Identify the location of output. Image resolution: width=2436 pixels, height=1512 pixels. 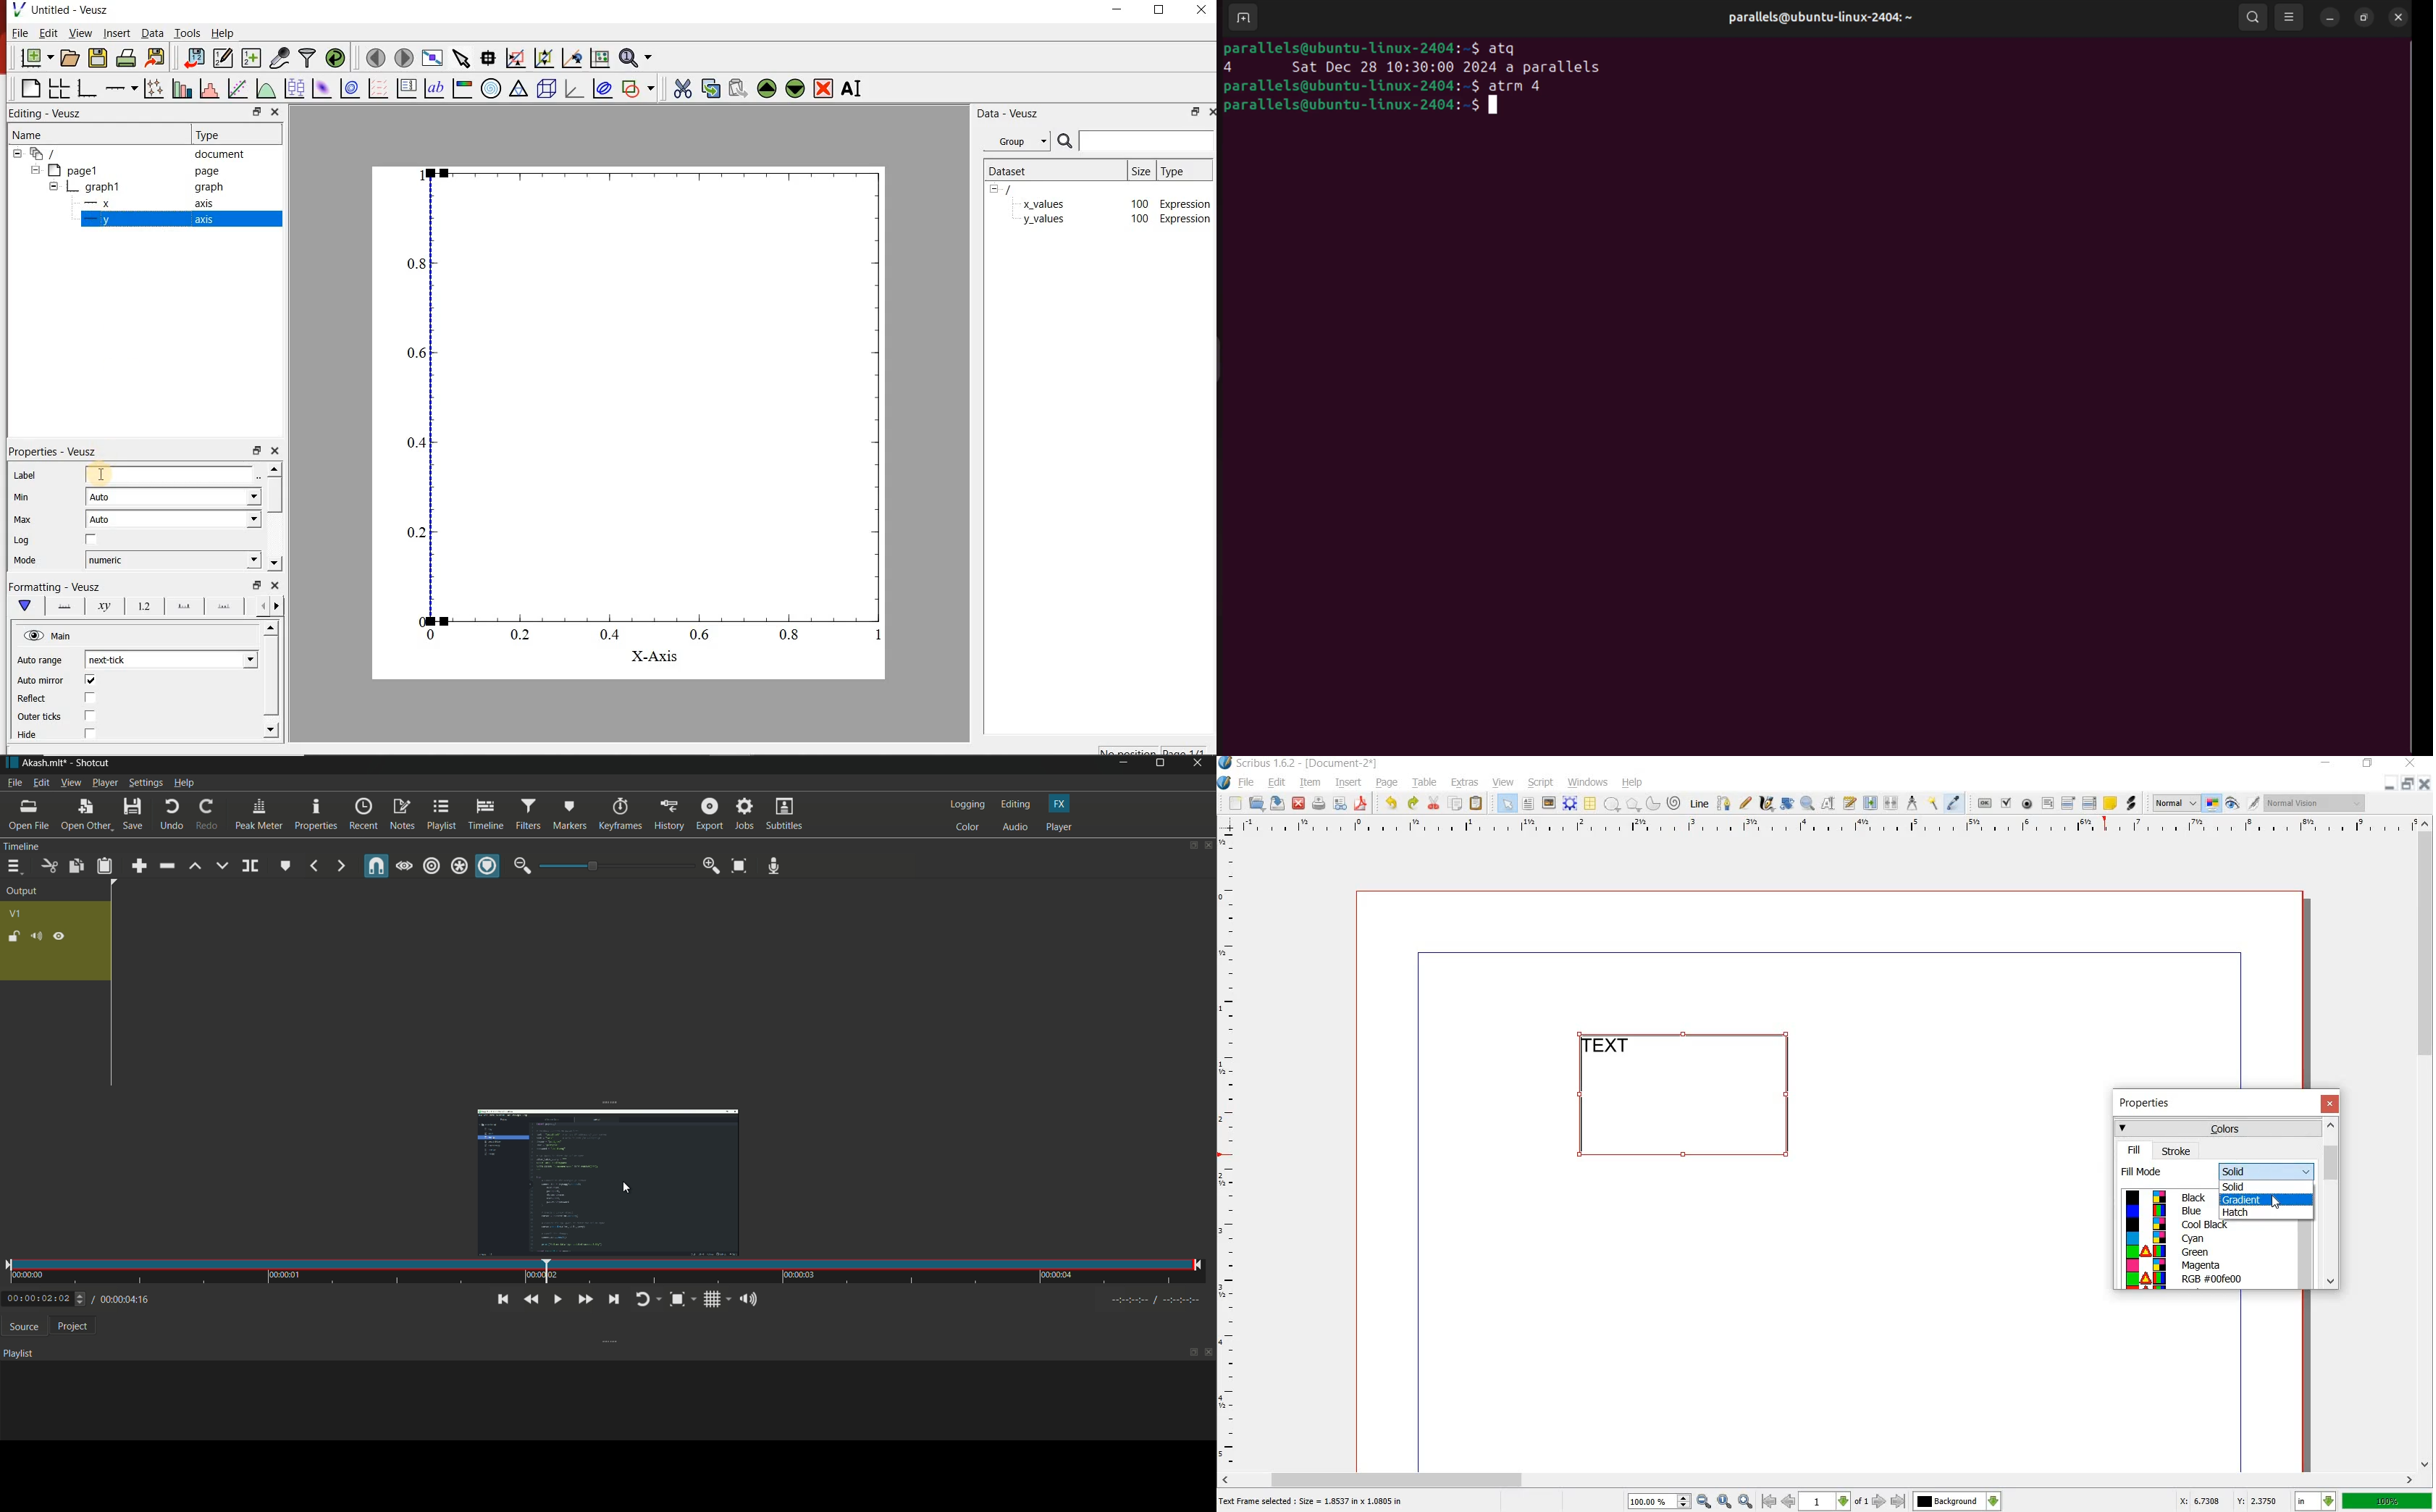
(22, 892).